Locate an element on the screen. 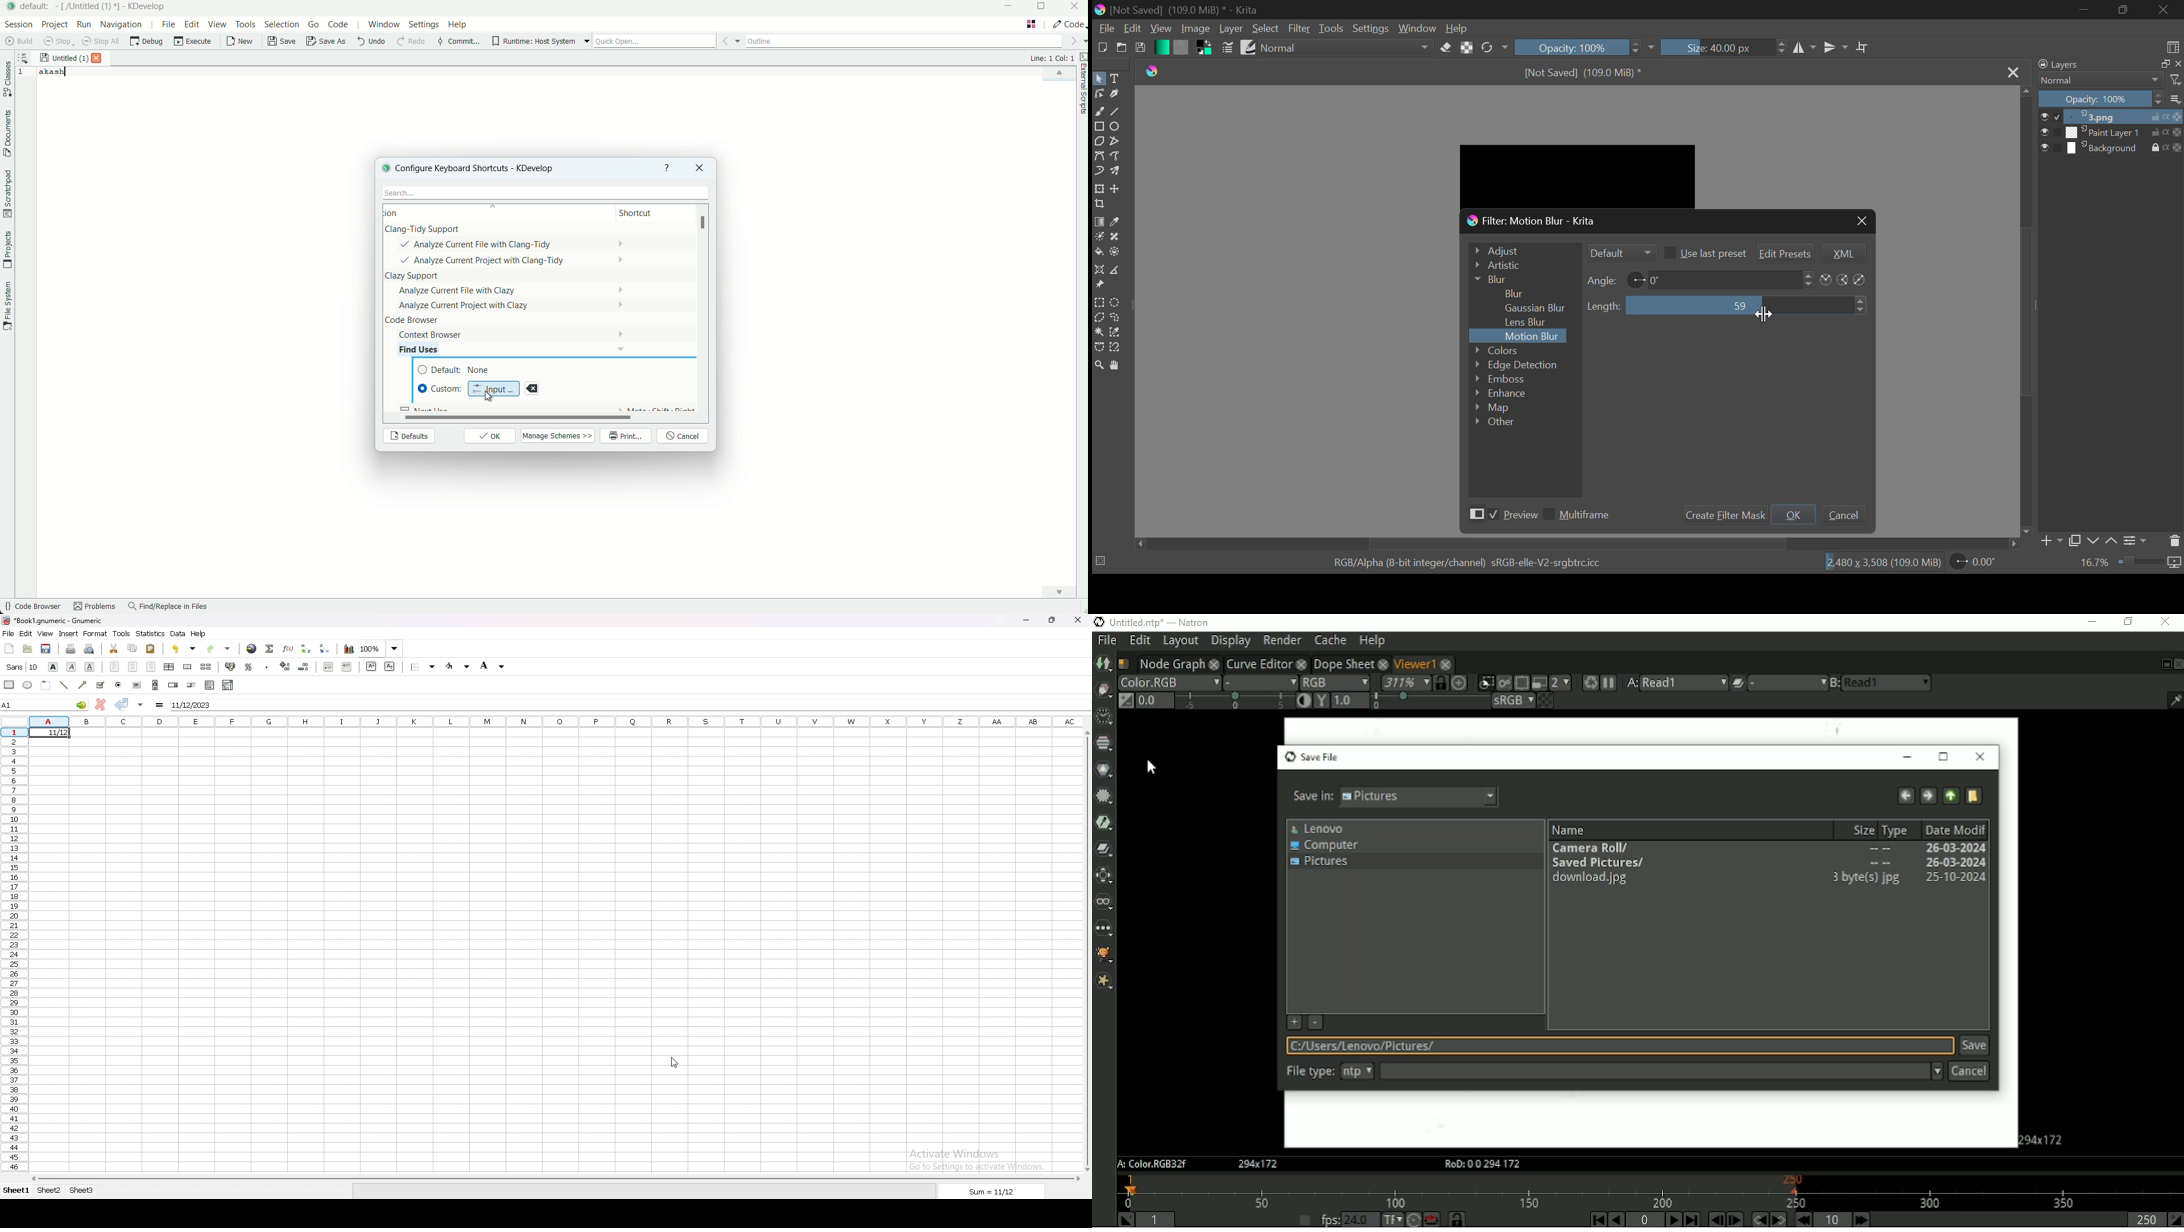  Rectangle is located at coordinates (1099, 126).